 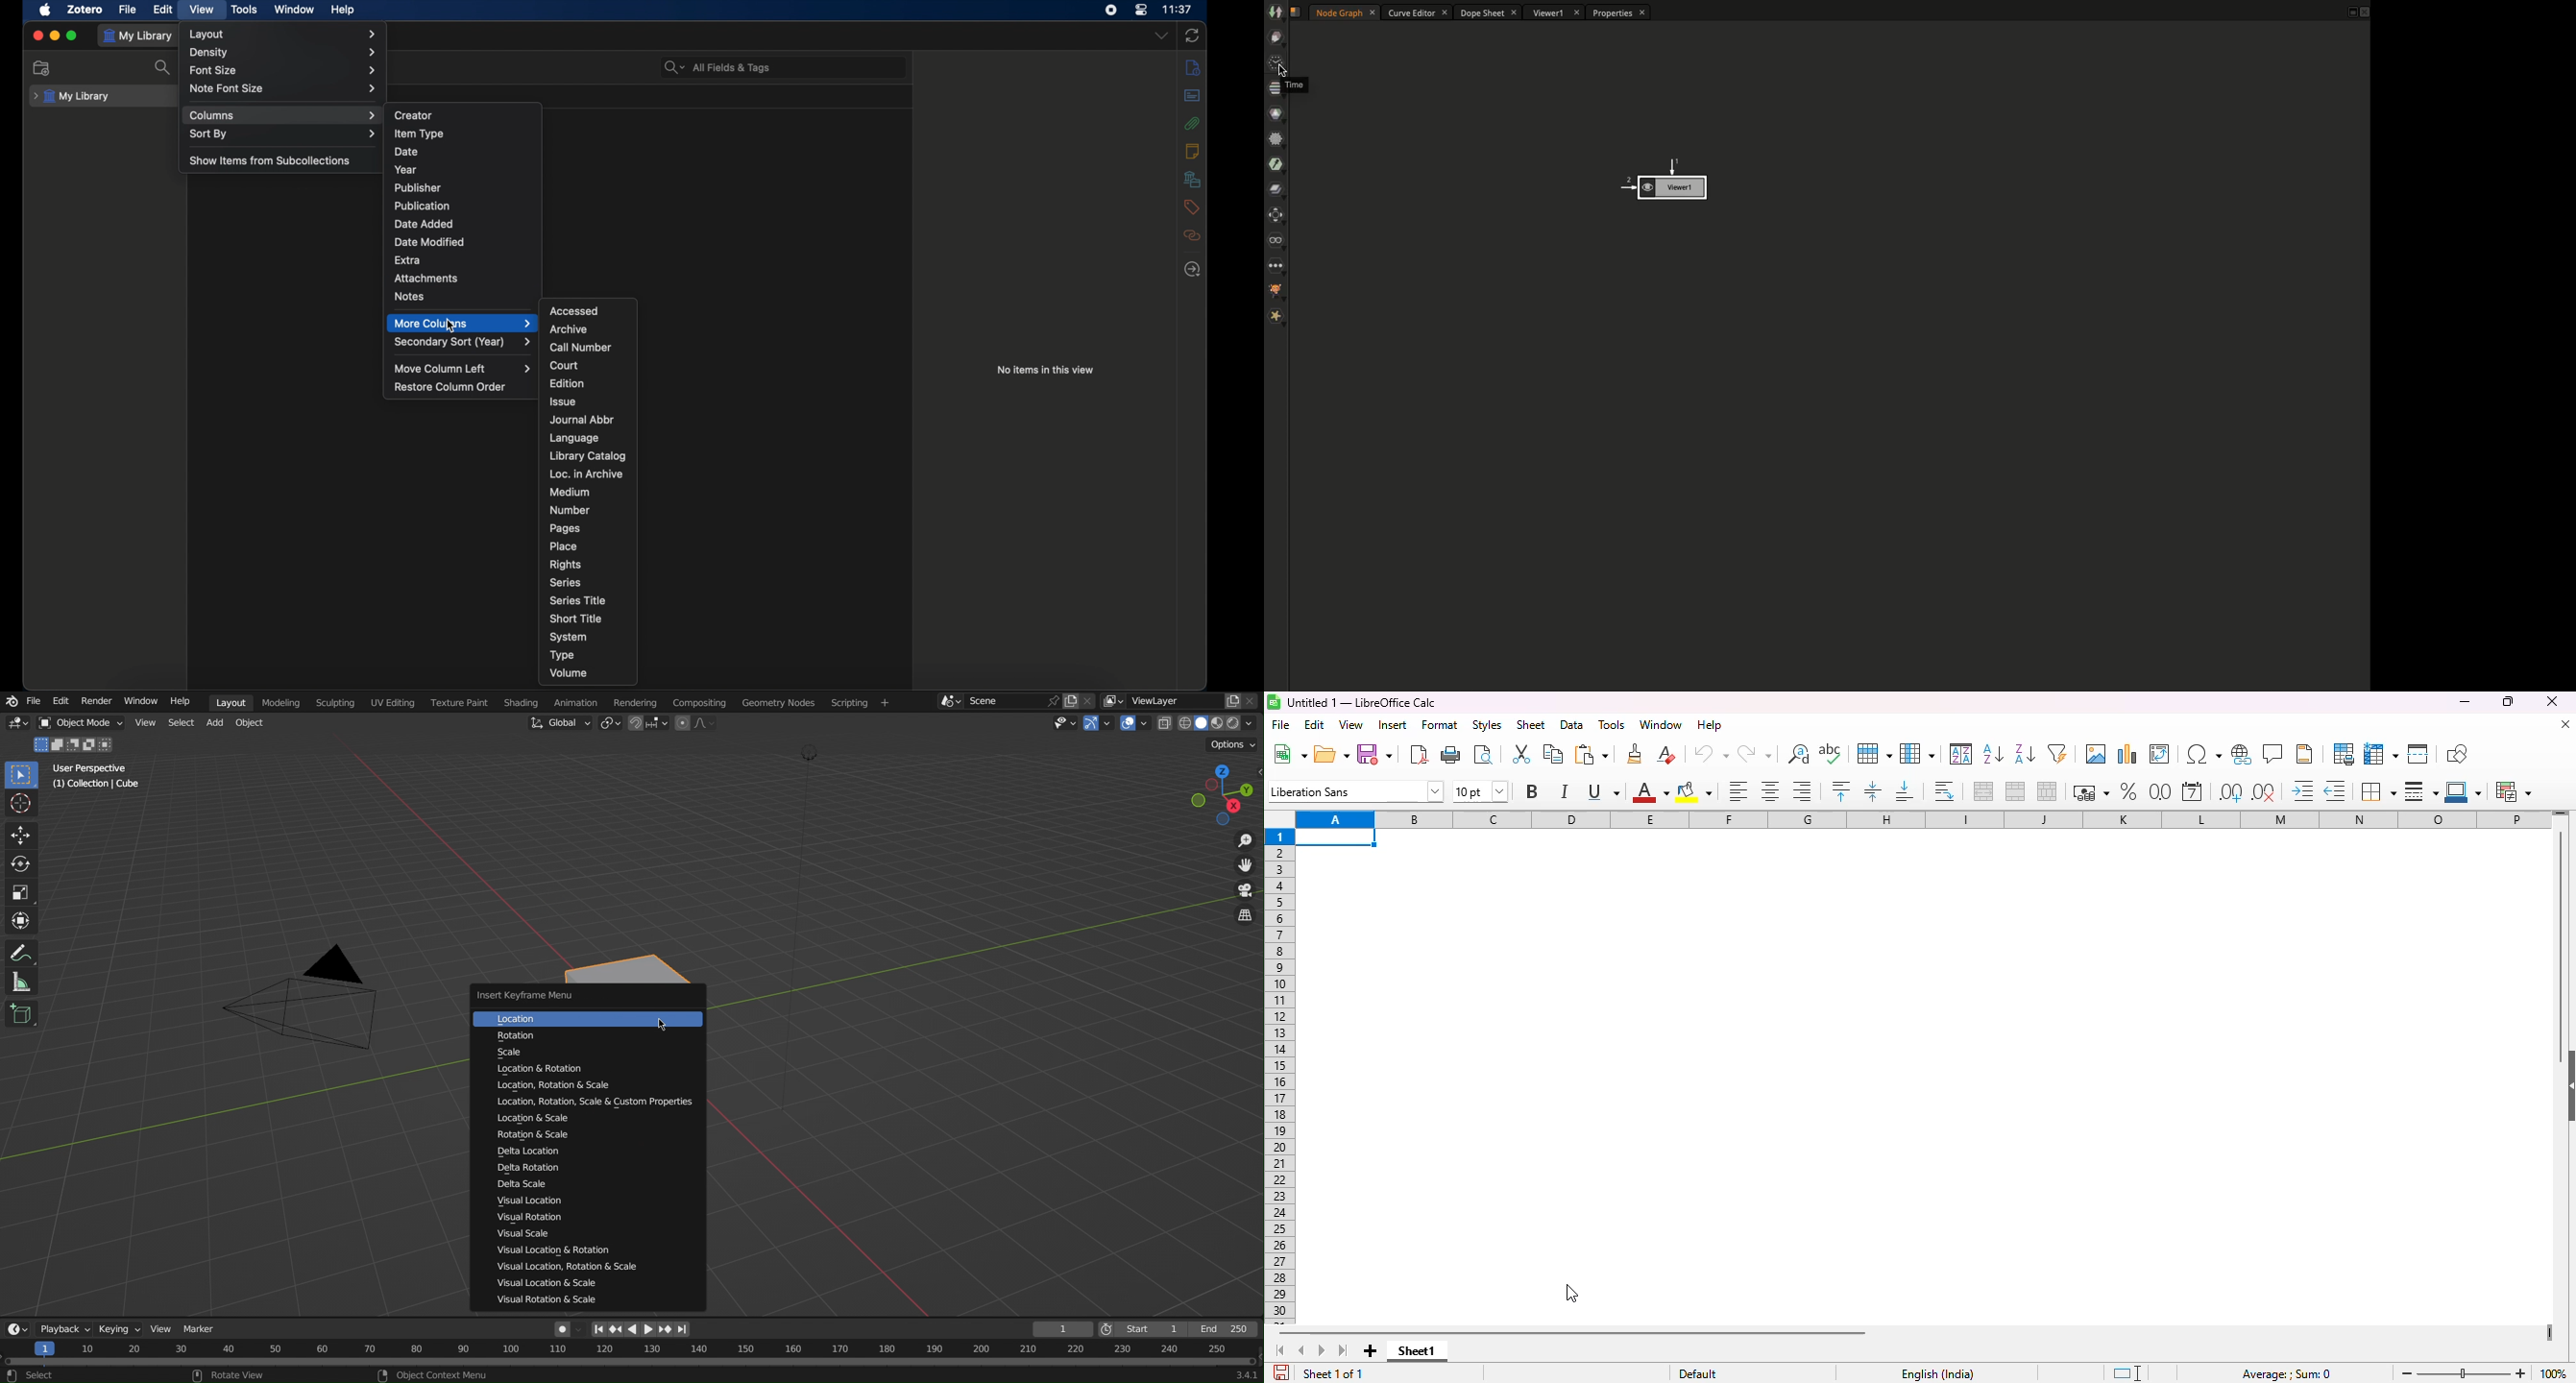 What do you see at coordinates (1440, 725) in the screenshot?
I see `format` at bounding box center [1440, 725].